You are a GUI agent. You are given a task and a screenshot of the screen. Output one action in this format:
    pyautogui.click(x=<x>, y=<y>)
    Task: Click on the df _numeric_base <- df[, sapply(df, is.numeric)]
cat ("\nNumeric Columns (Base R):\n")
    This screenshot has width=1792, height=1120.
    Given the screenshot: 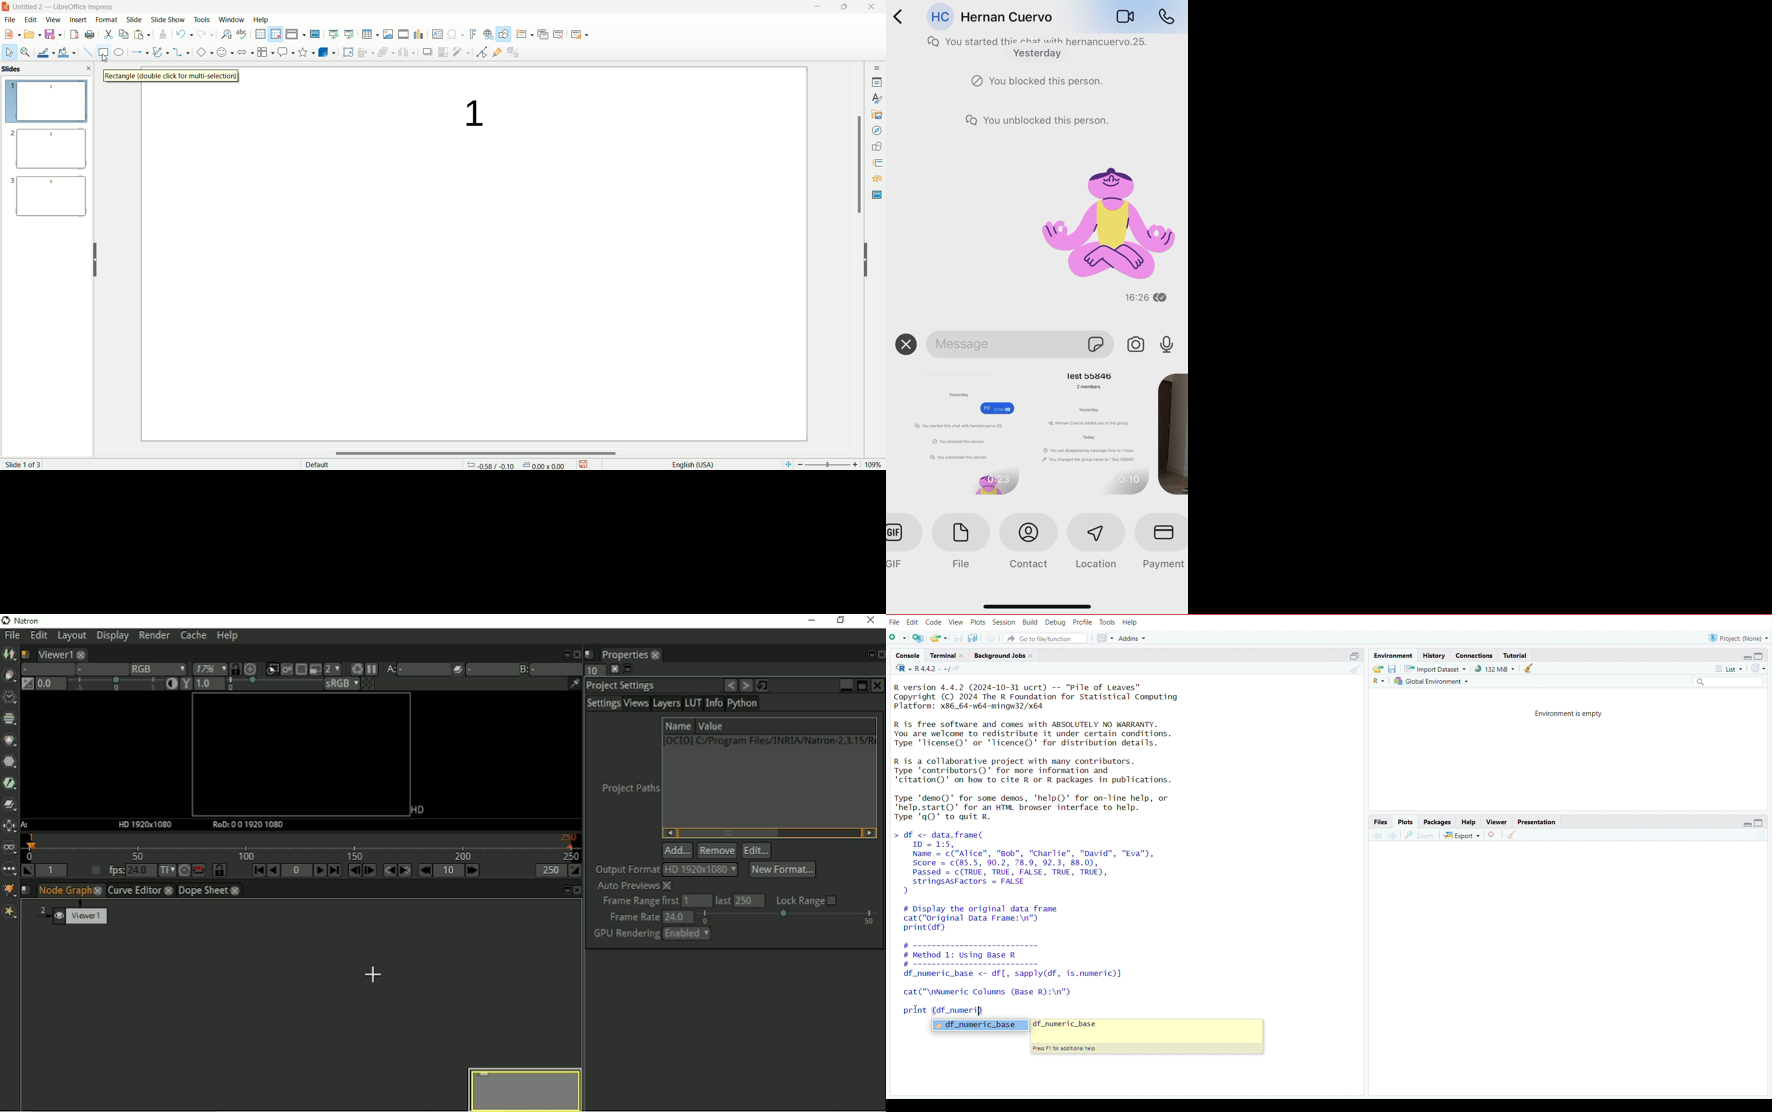 What is the action you would take?
    pyautogui.click(x=1025, y=984)
    